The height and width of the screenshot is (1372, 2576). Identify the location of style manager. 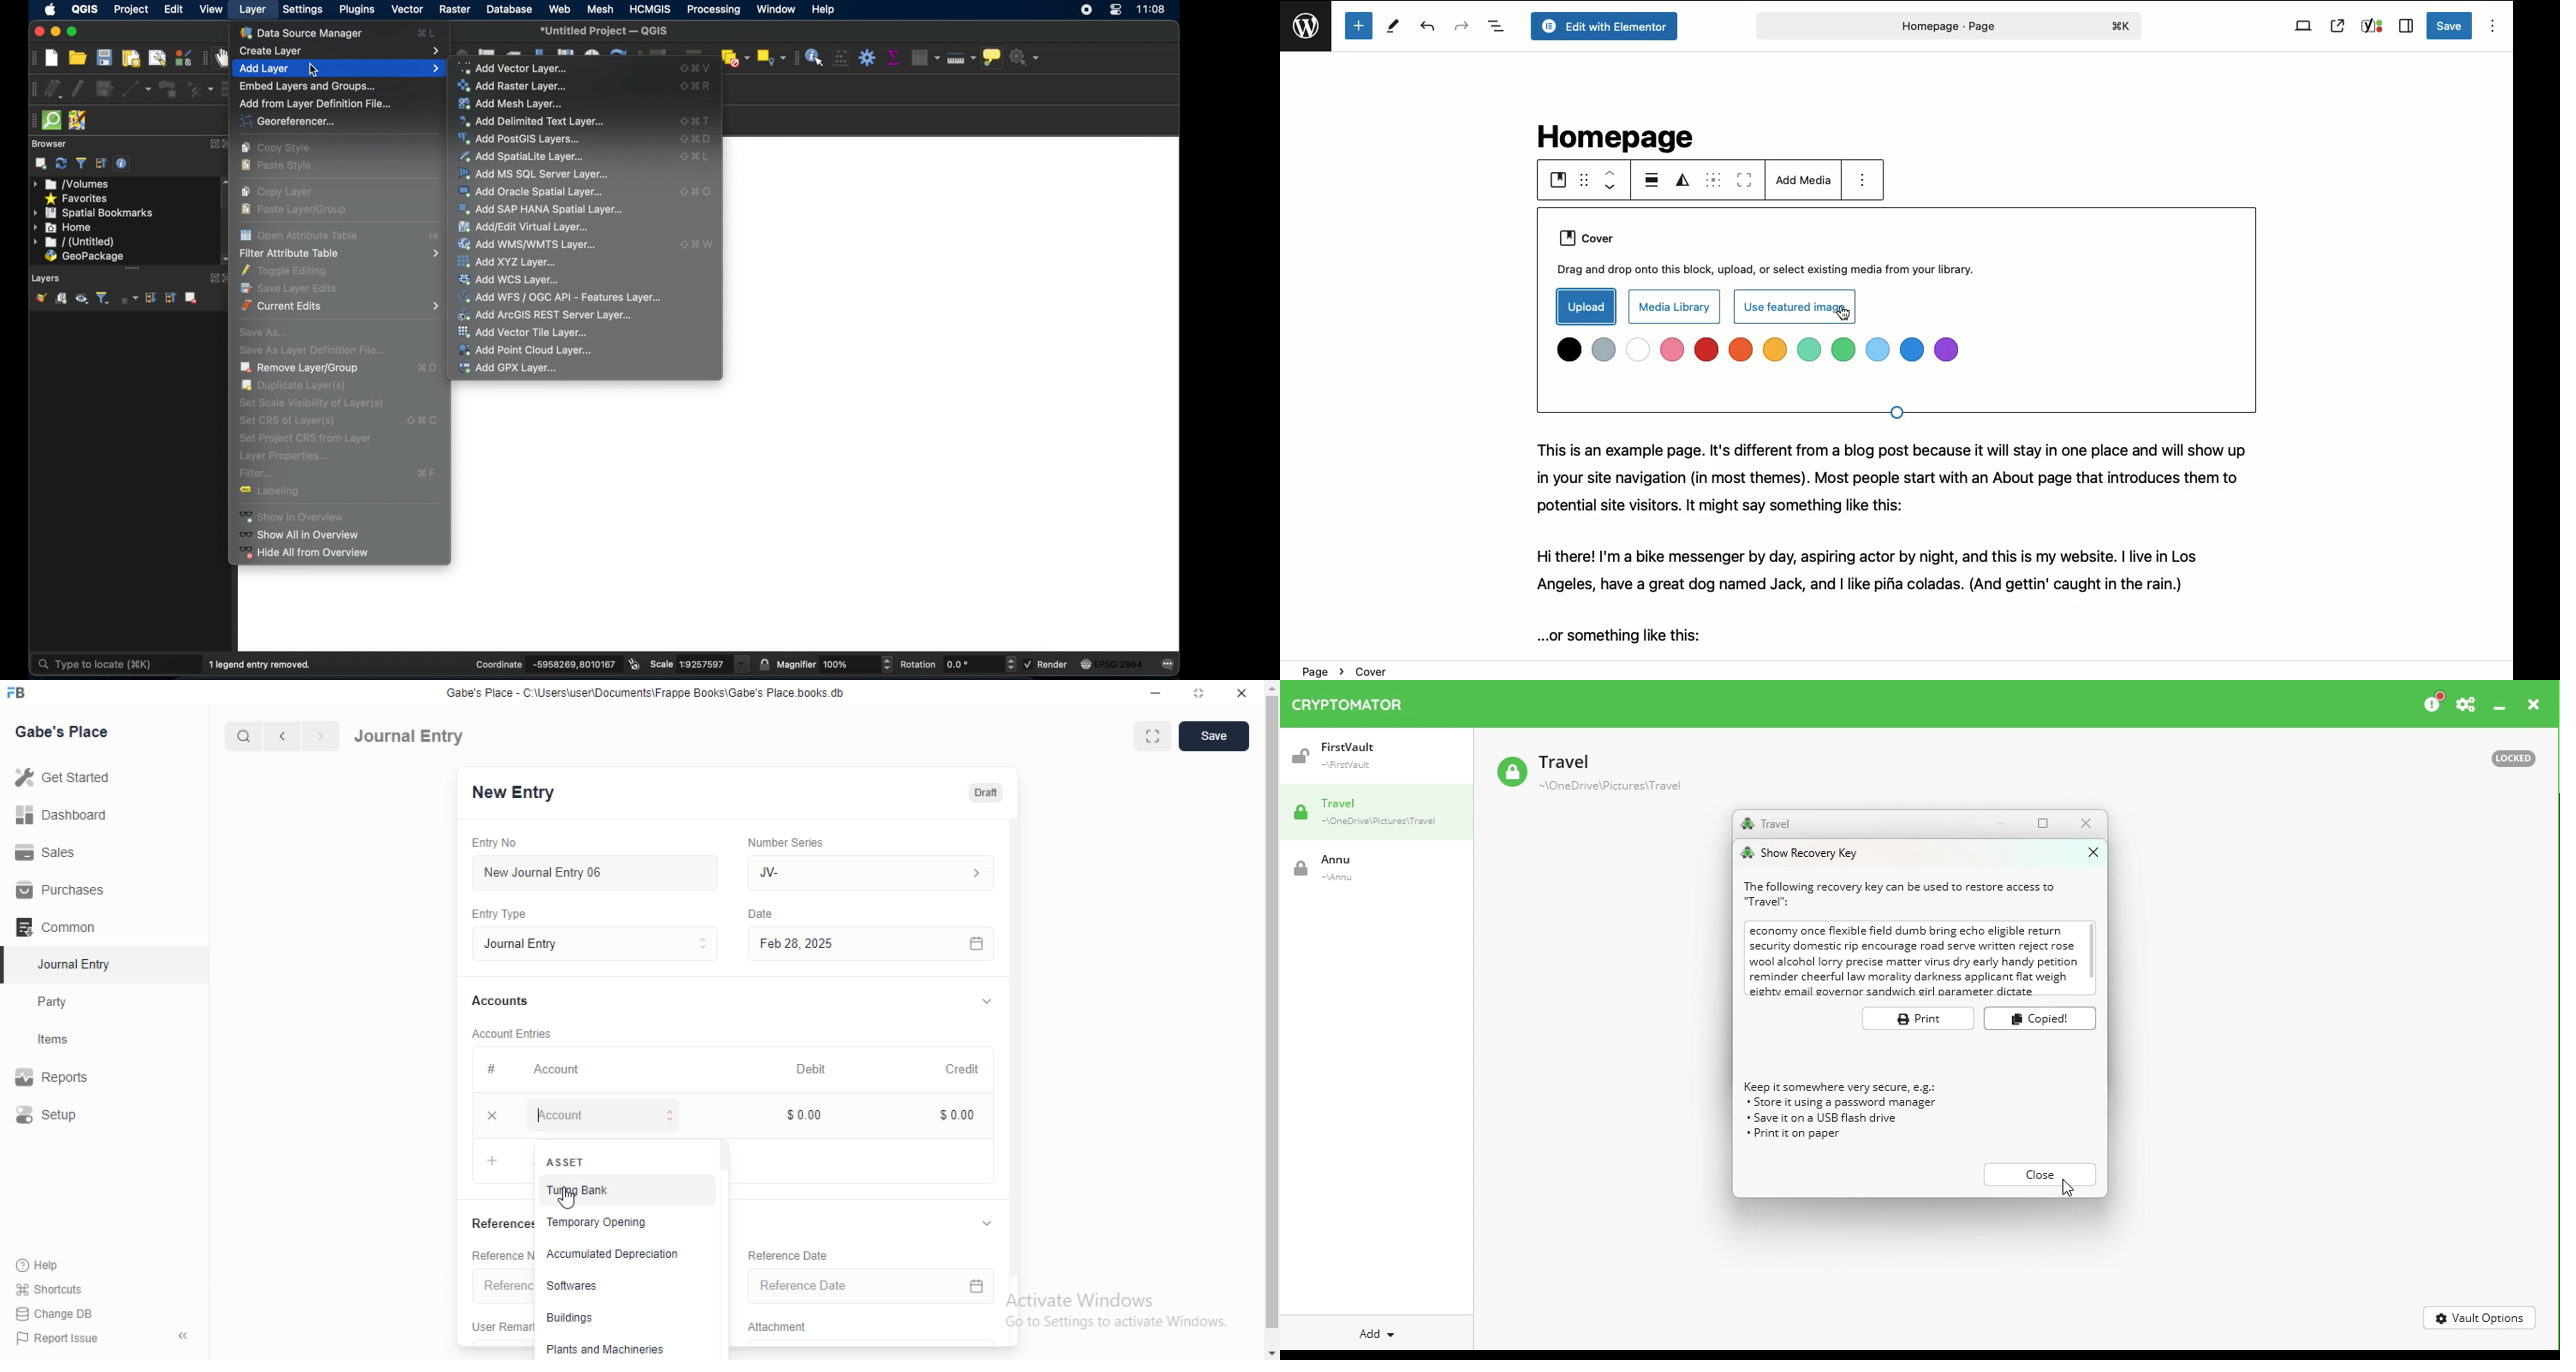
(183, 57).